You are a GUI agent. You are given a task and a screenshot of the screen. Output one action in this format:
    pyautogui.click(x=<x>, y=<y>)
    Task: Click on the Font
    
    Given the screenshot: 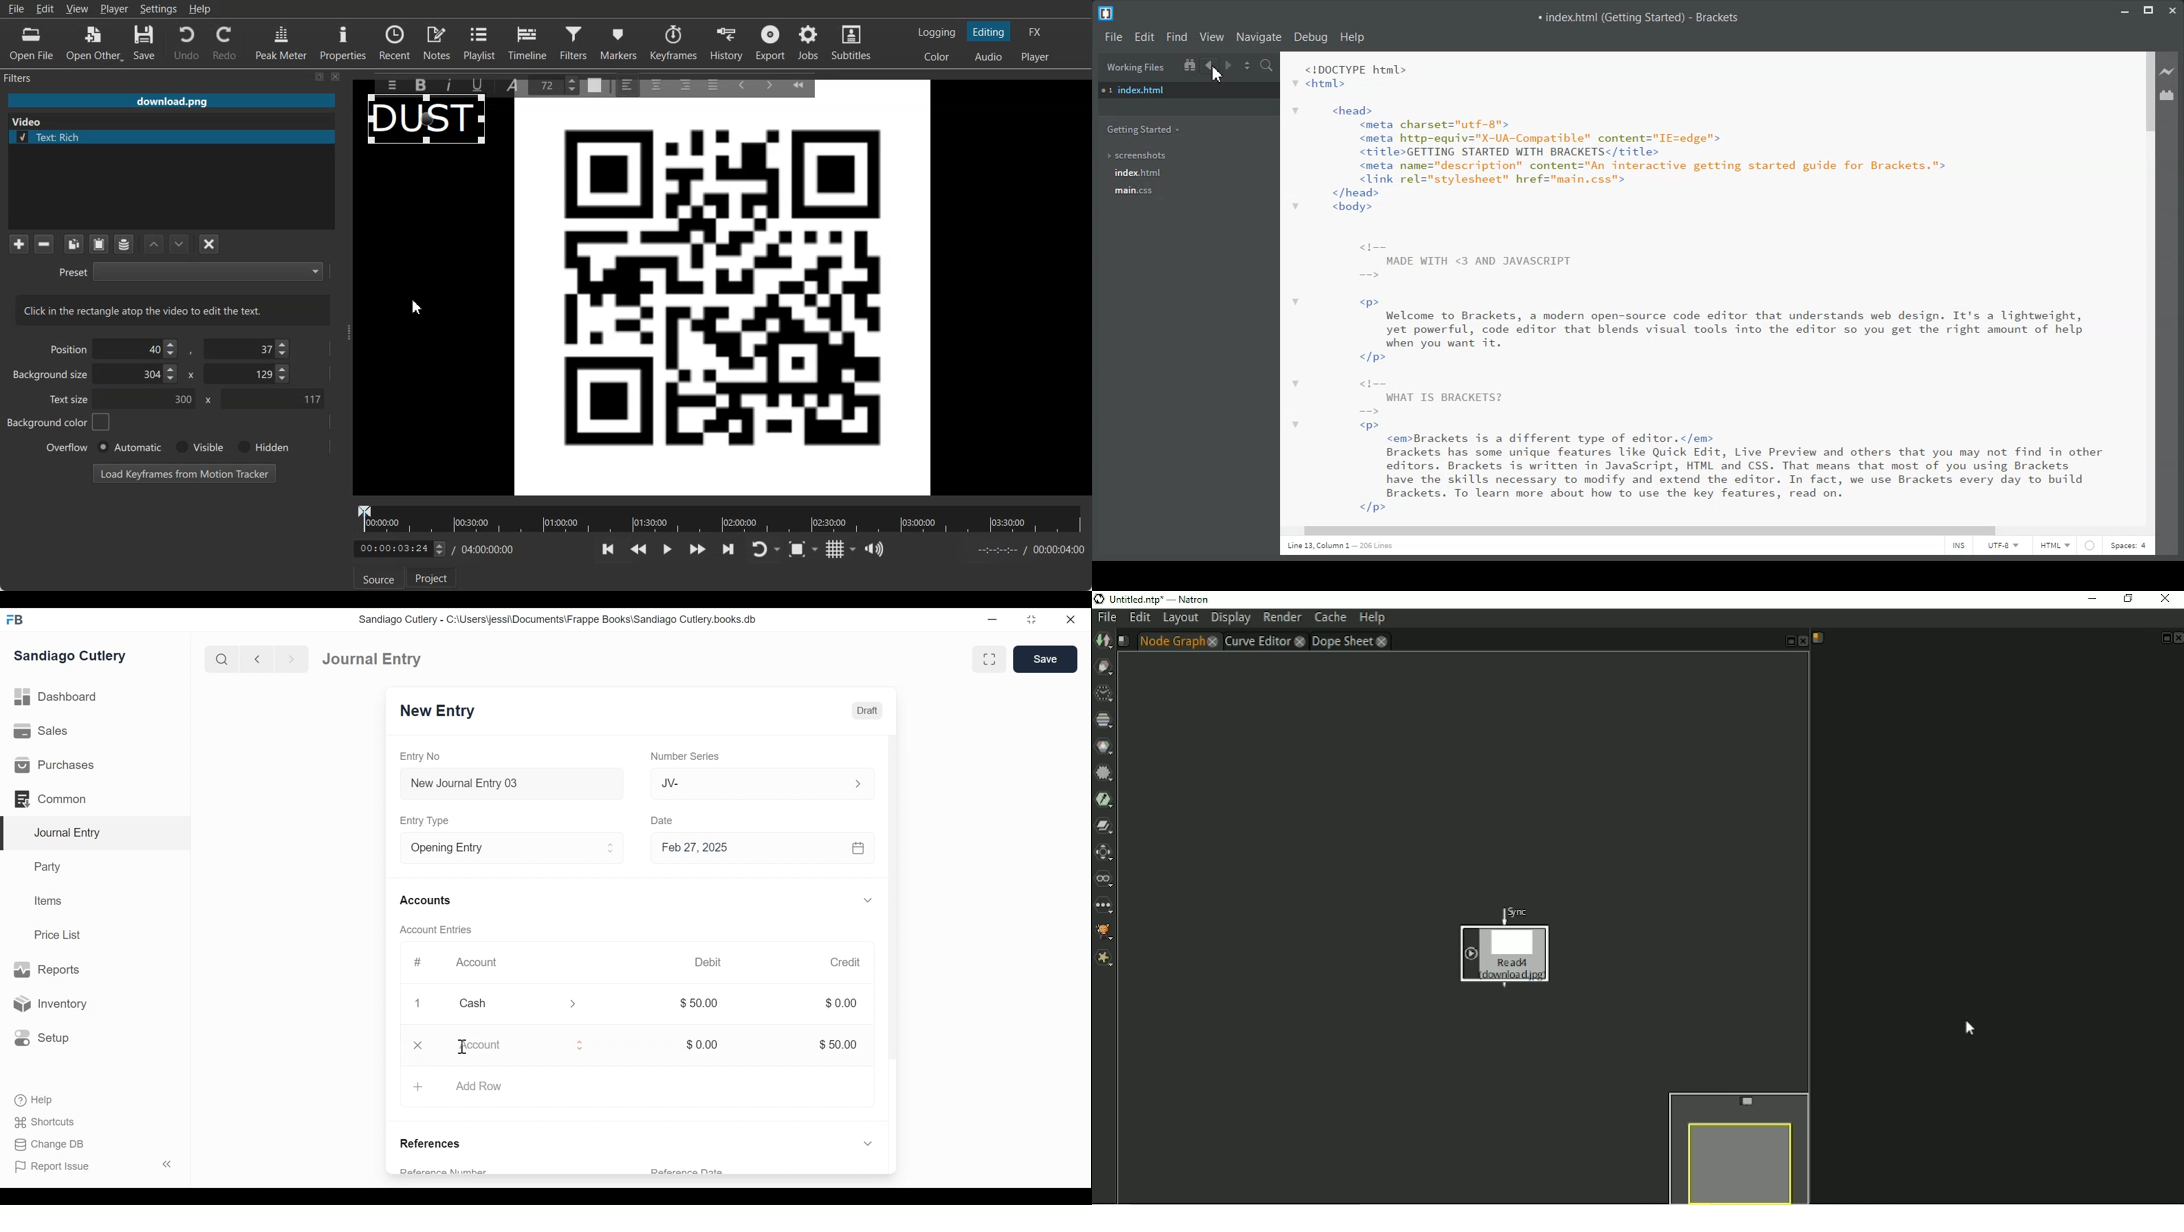 What is the action you would take?
    pyautogui.click(x=515, y=84)
    